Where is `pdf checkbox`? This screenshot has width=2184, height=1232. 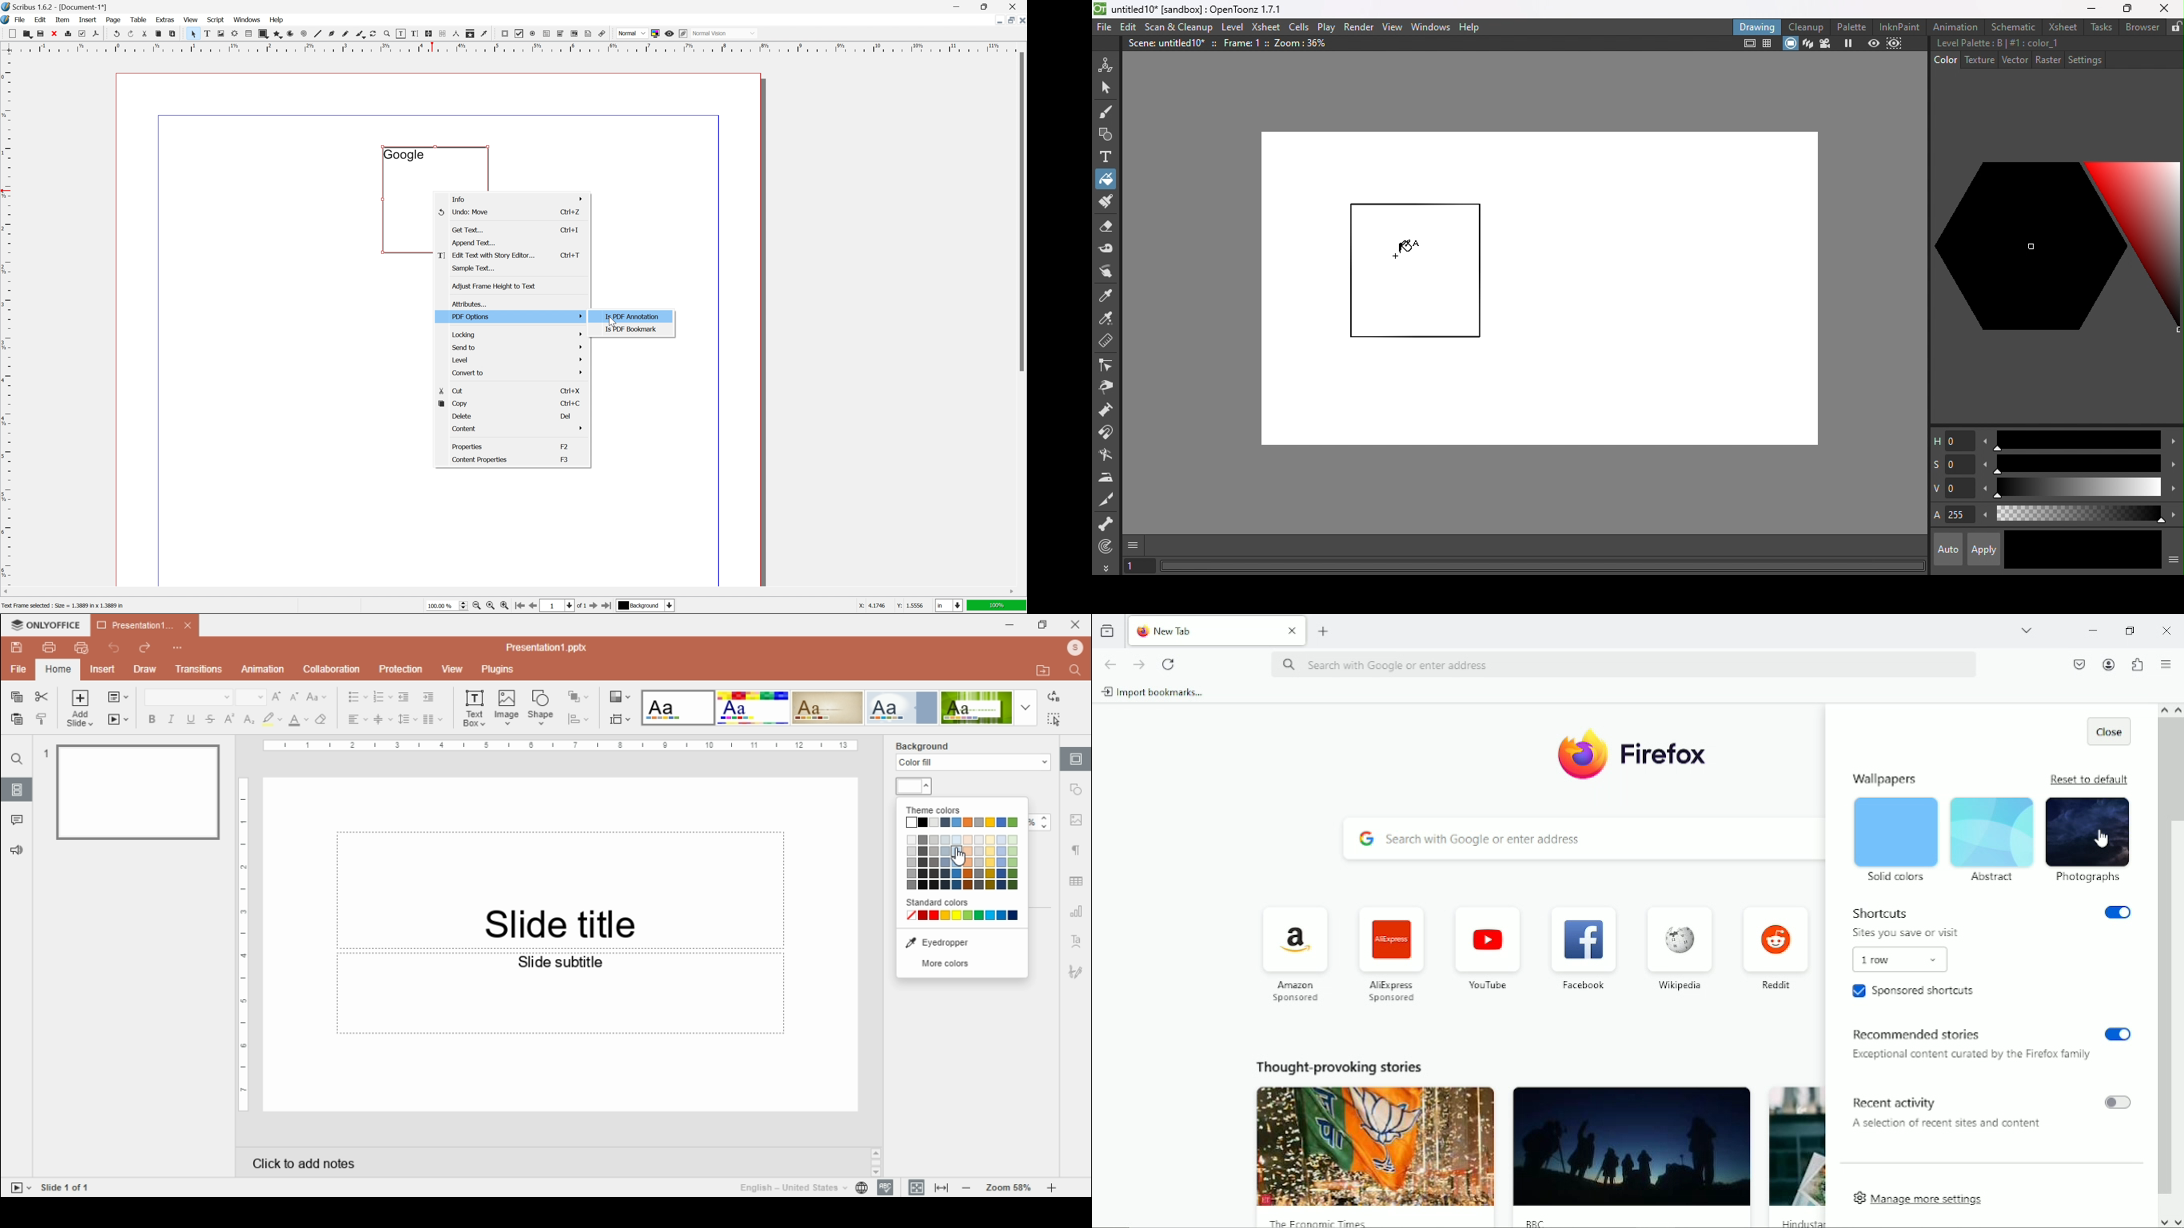 pdf checkbox is located at coordinates (517, 35).